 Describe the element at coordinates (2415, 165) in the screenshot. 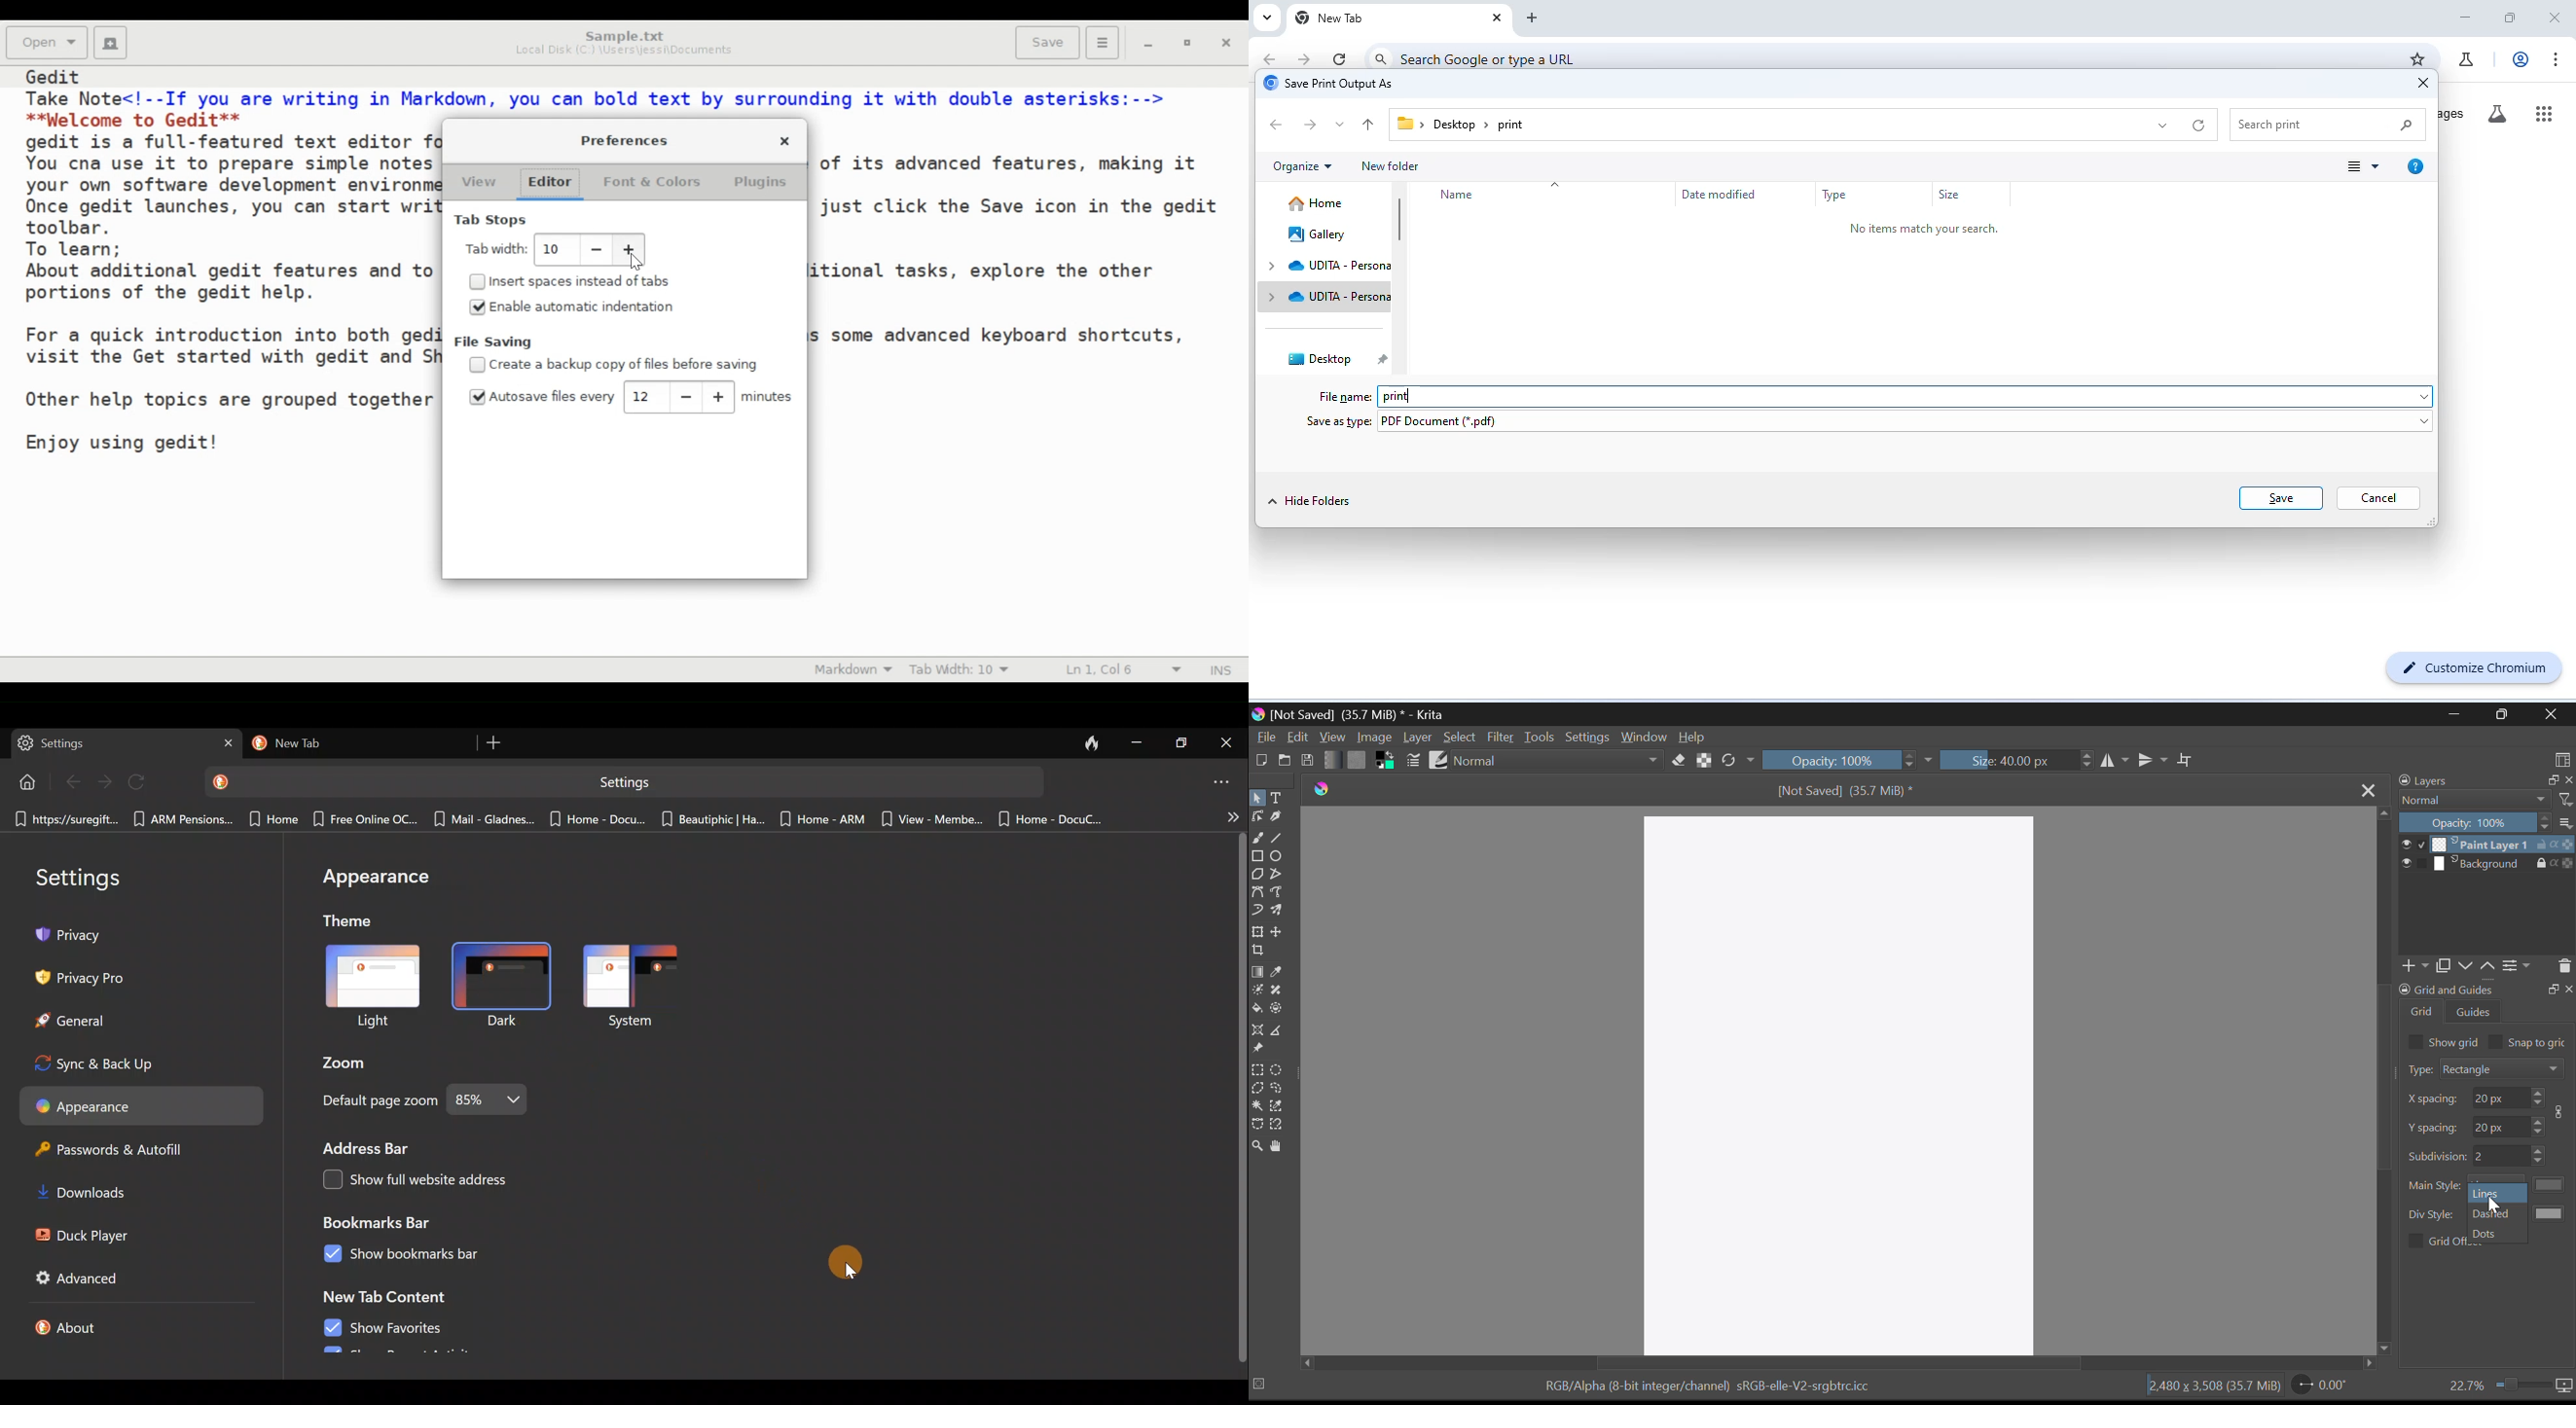

I see `get help` at that location.